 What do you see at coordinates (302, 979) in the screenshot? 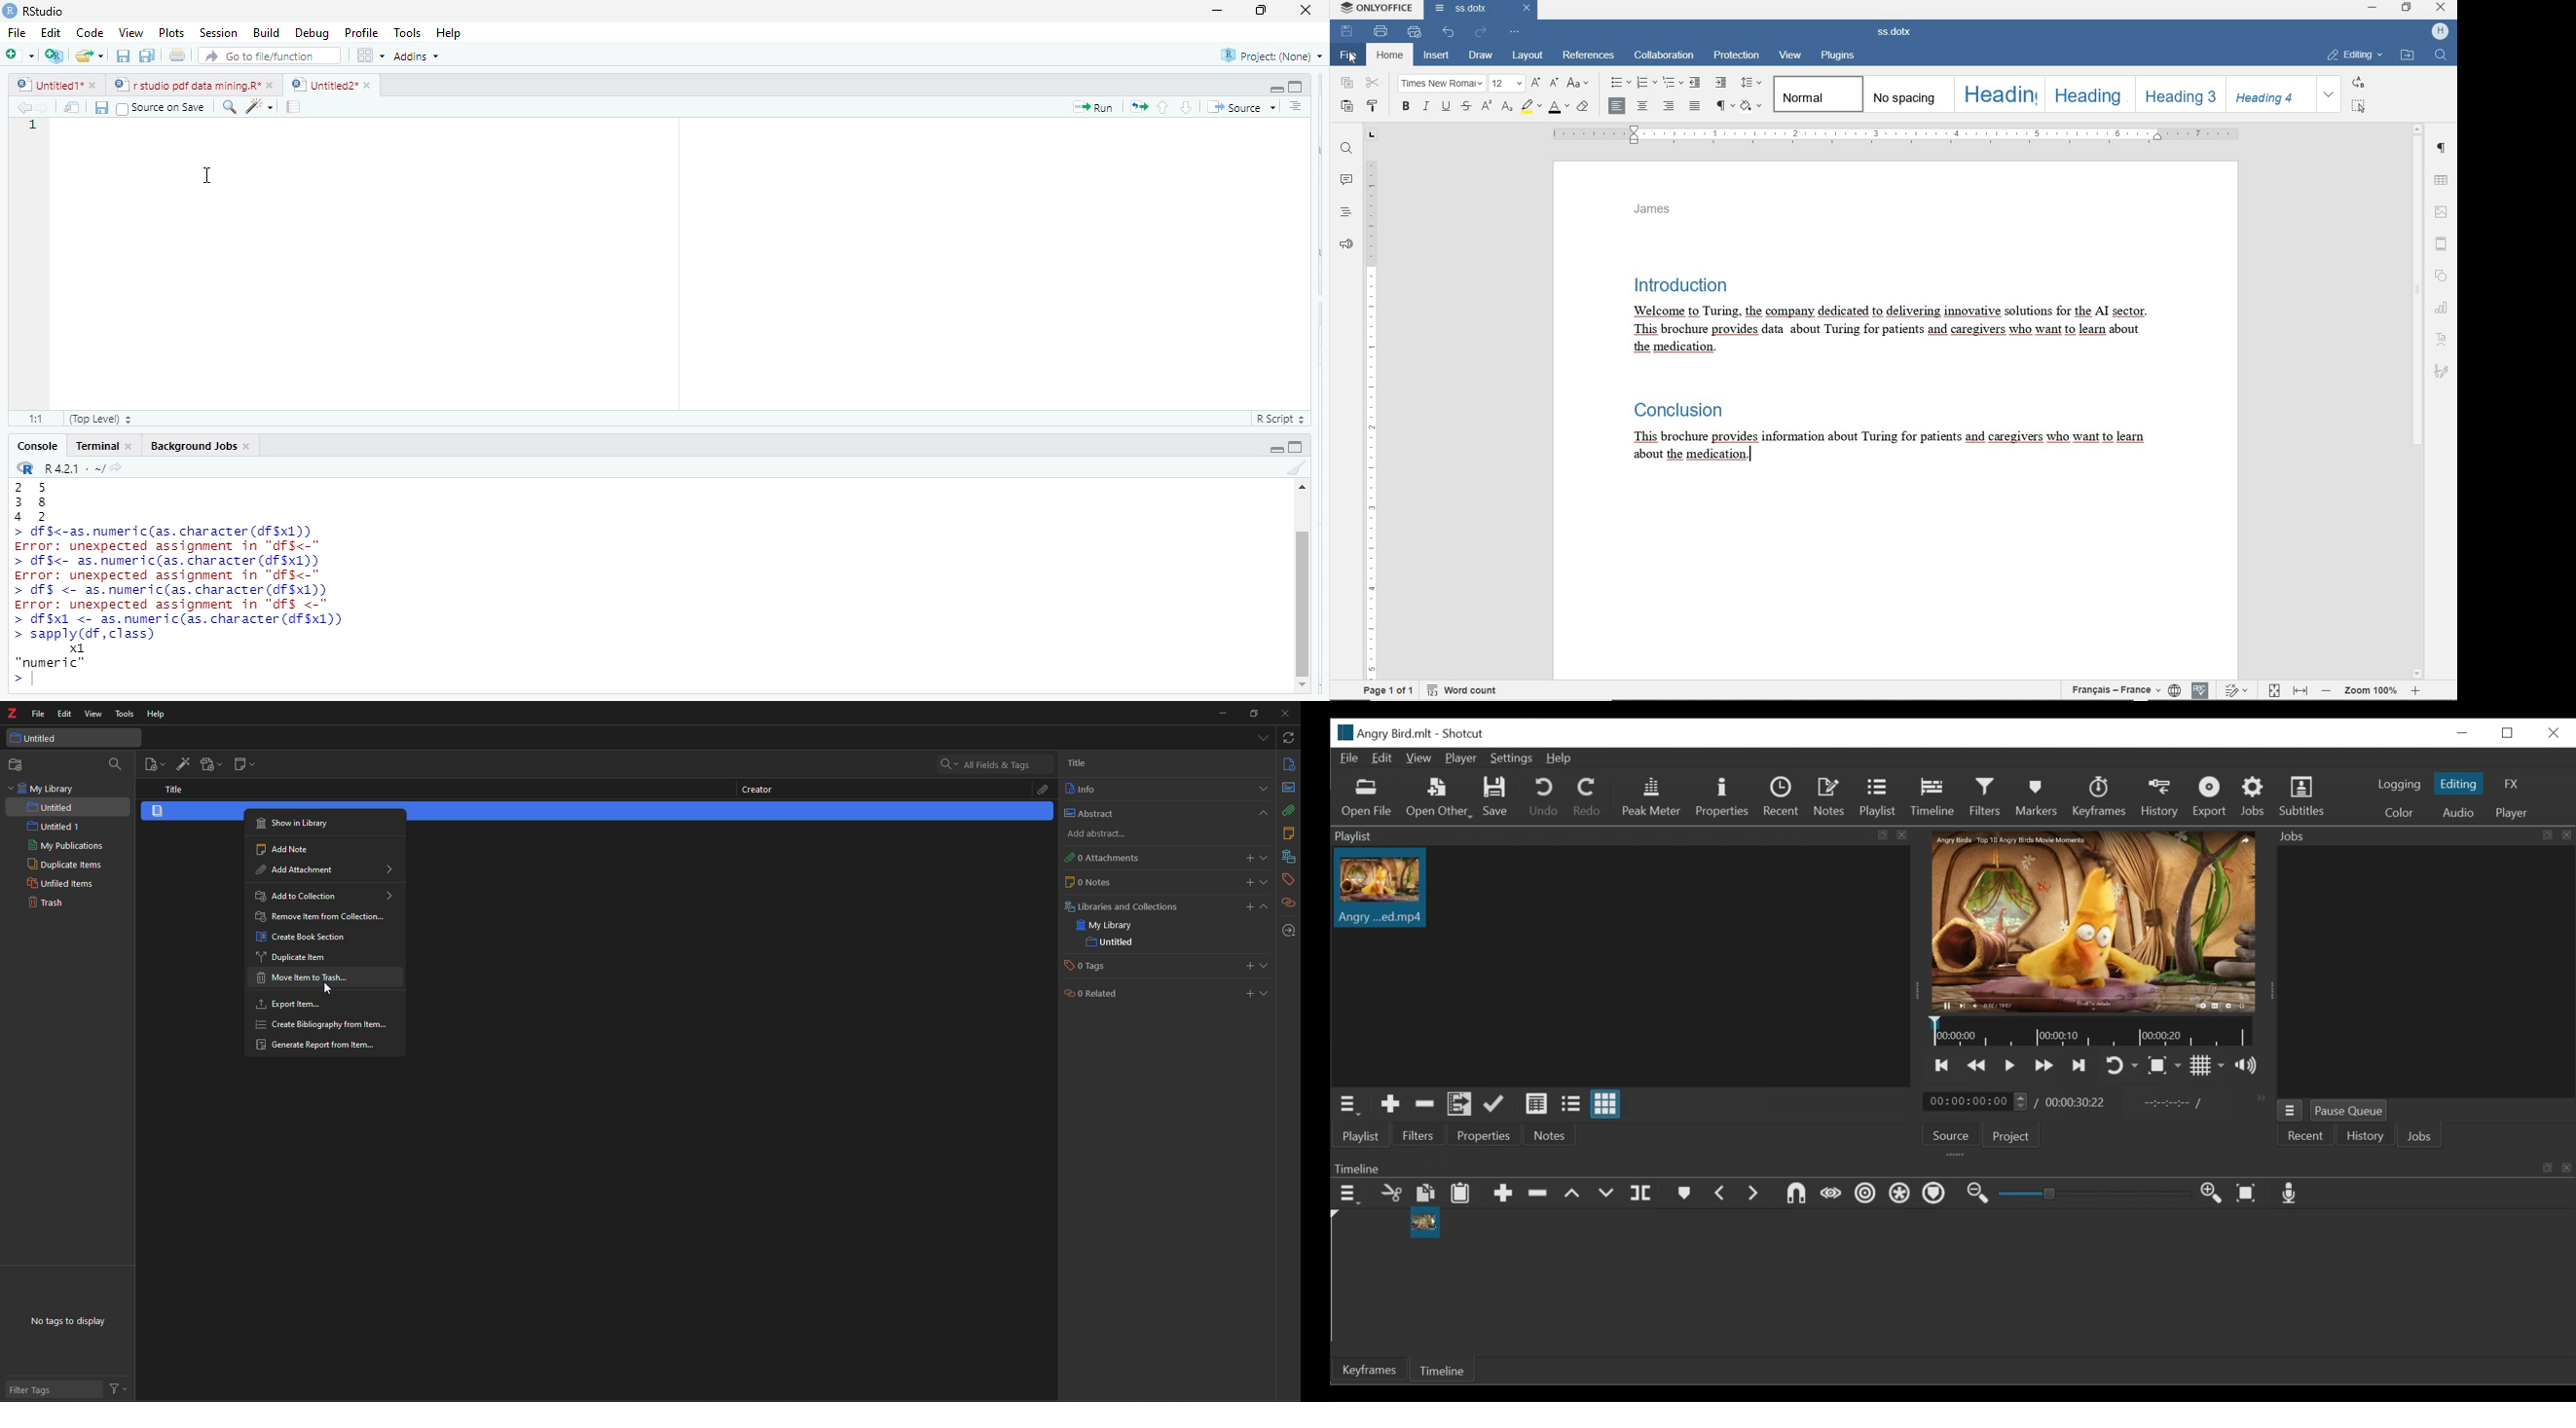
I see `move item to trash` at bounding box center [302, 979].